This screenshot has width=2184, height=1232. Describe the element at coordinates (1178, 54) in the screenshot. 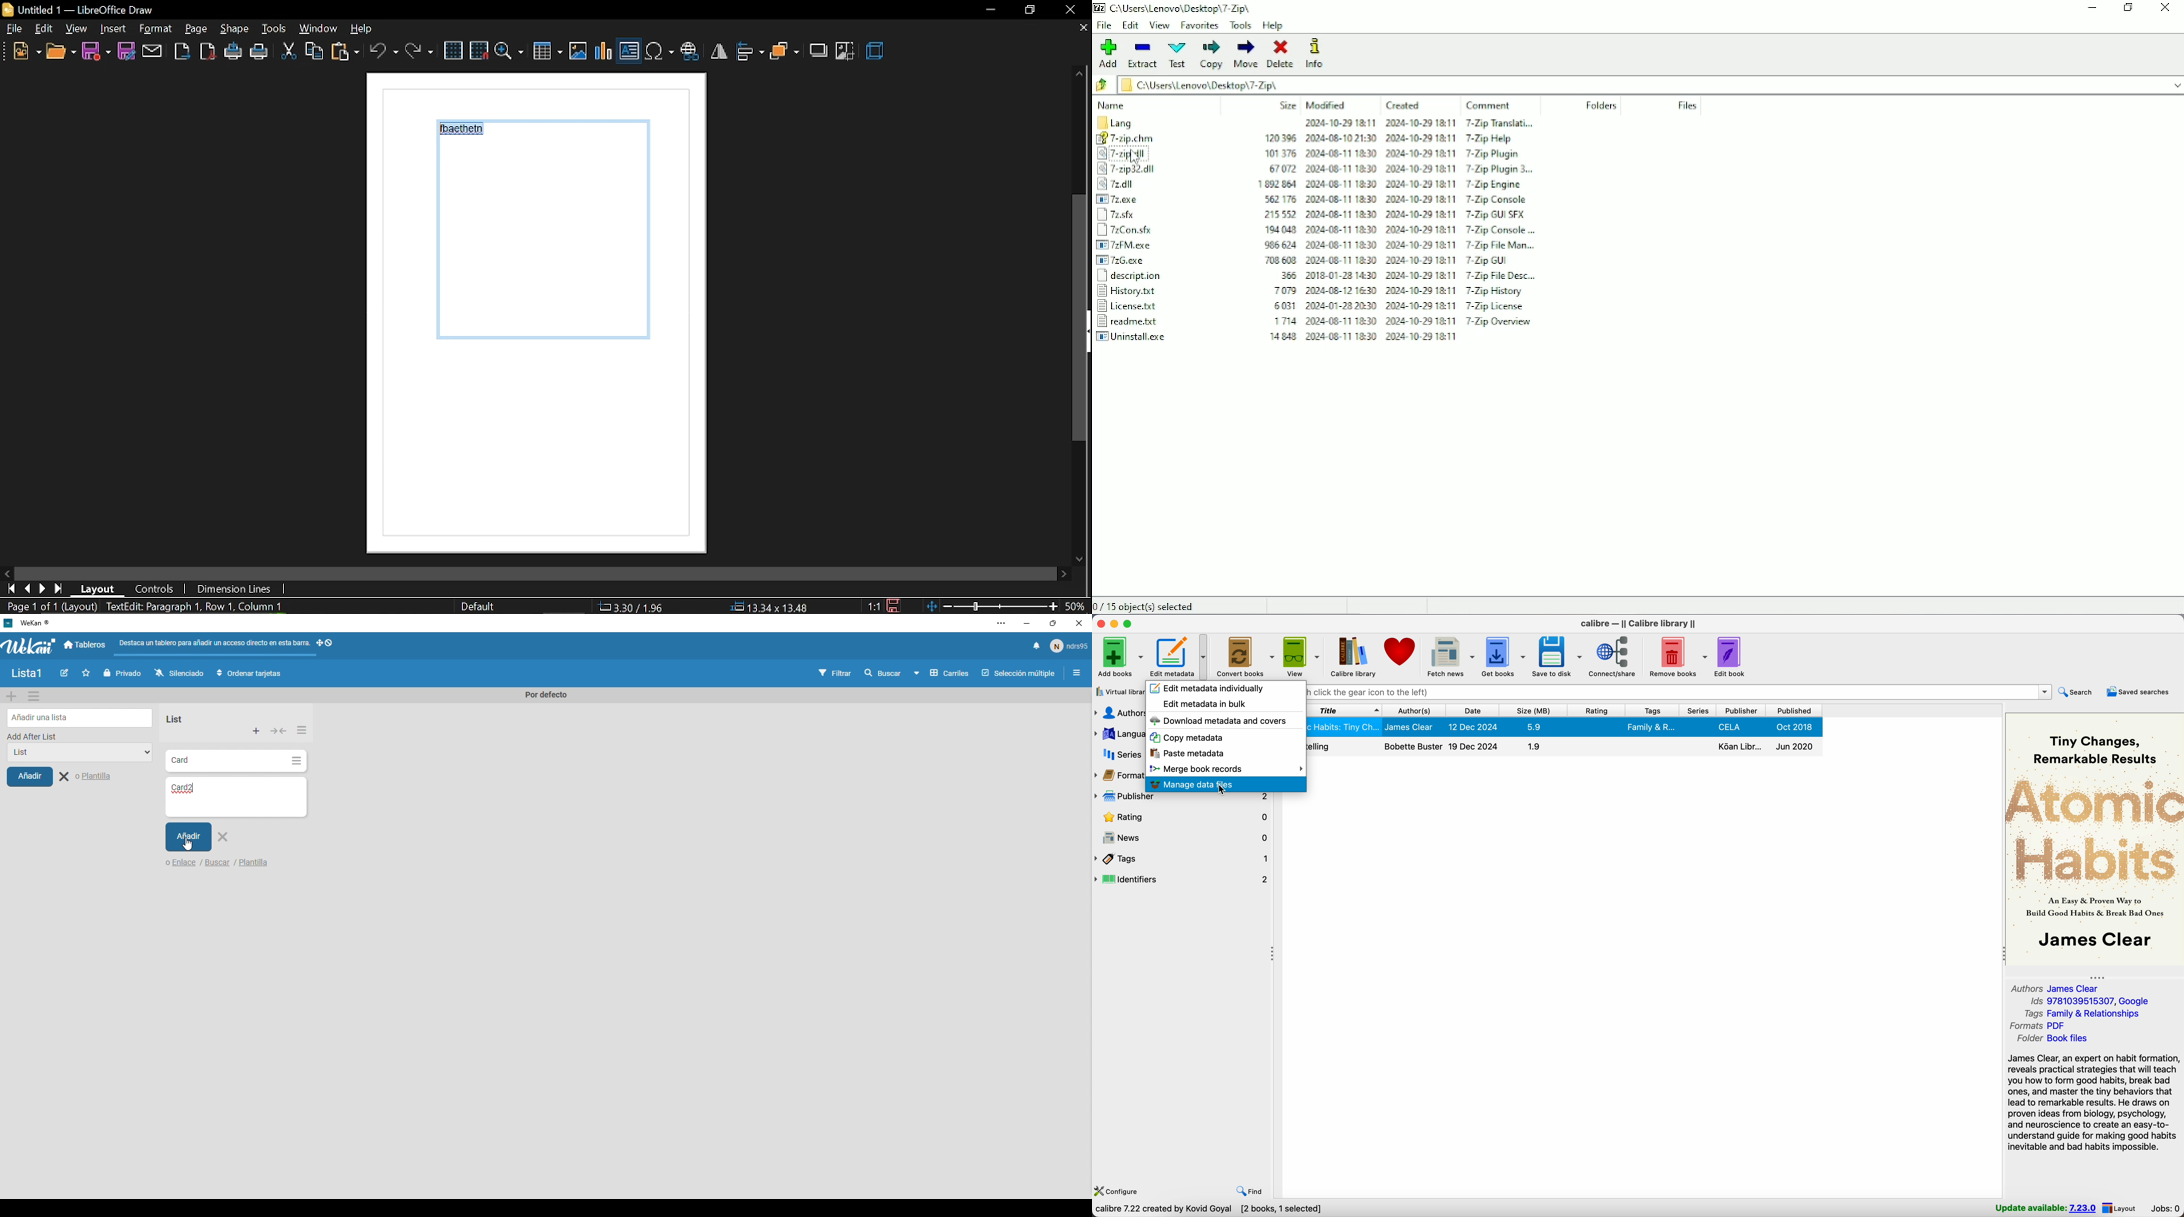

I see `Test` at that location.